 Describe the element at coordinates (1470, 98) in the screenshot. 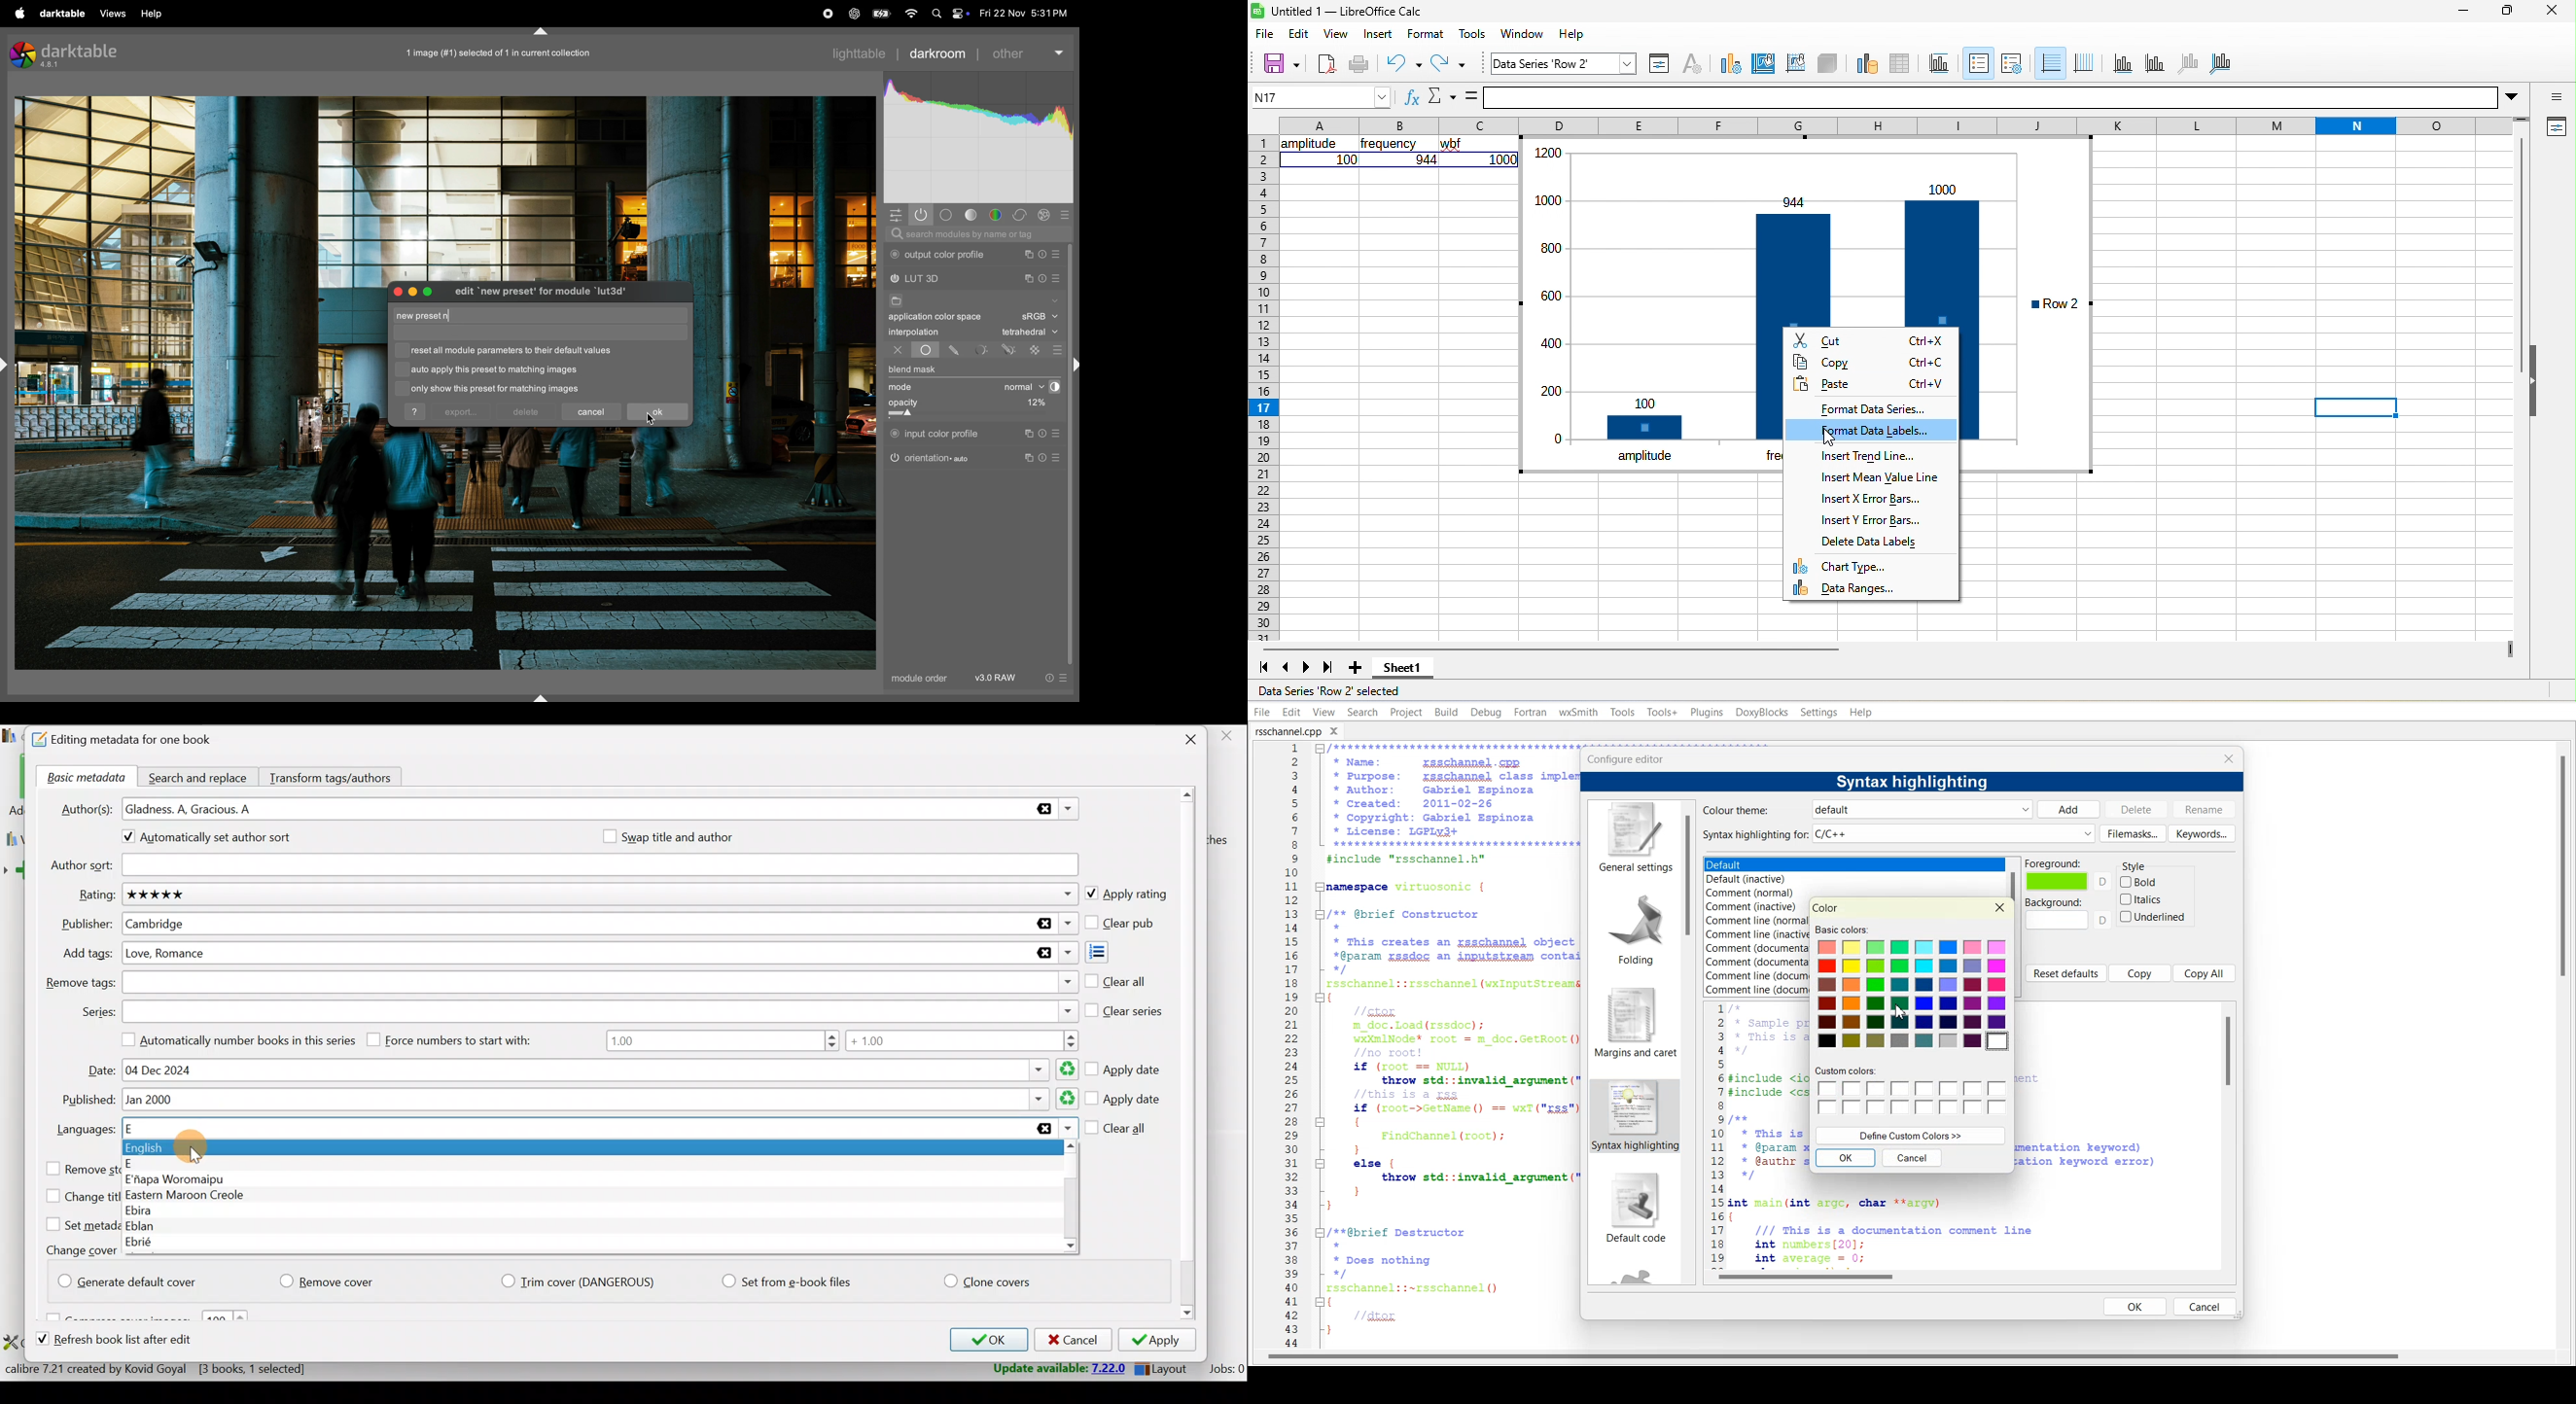

I see `formula` at that location.